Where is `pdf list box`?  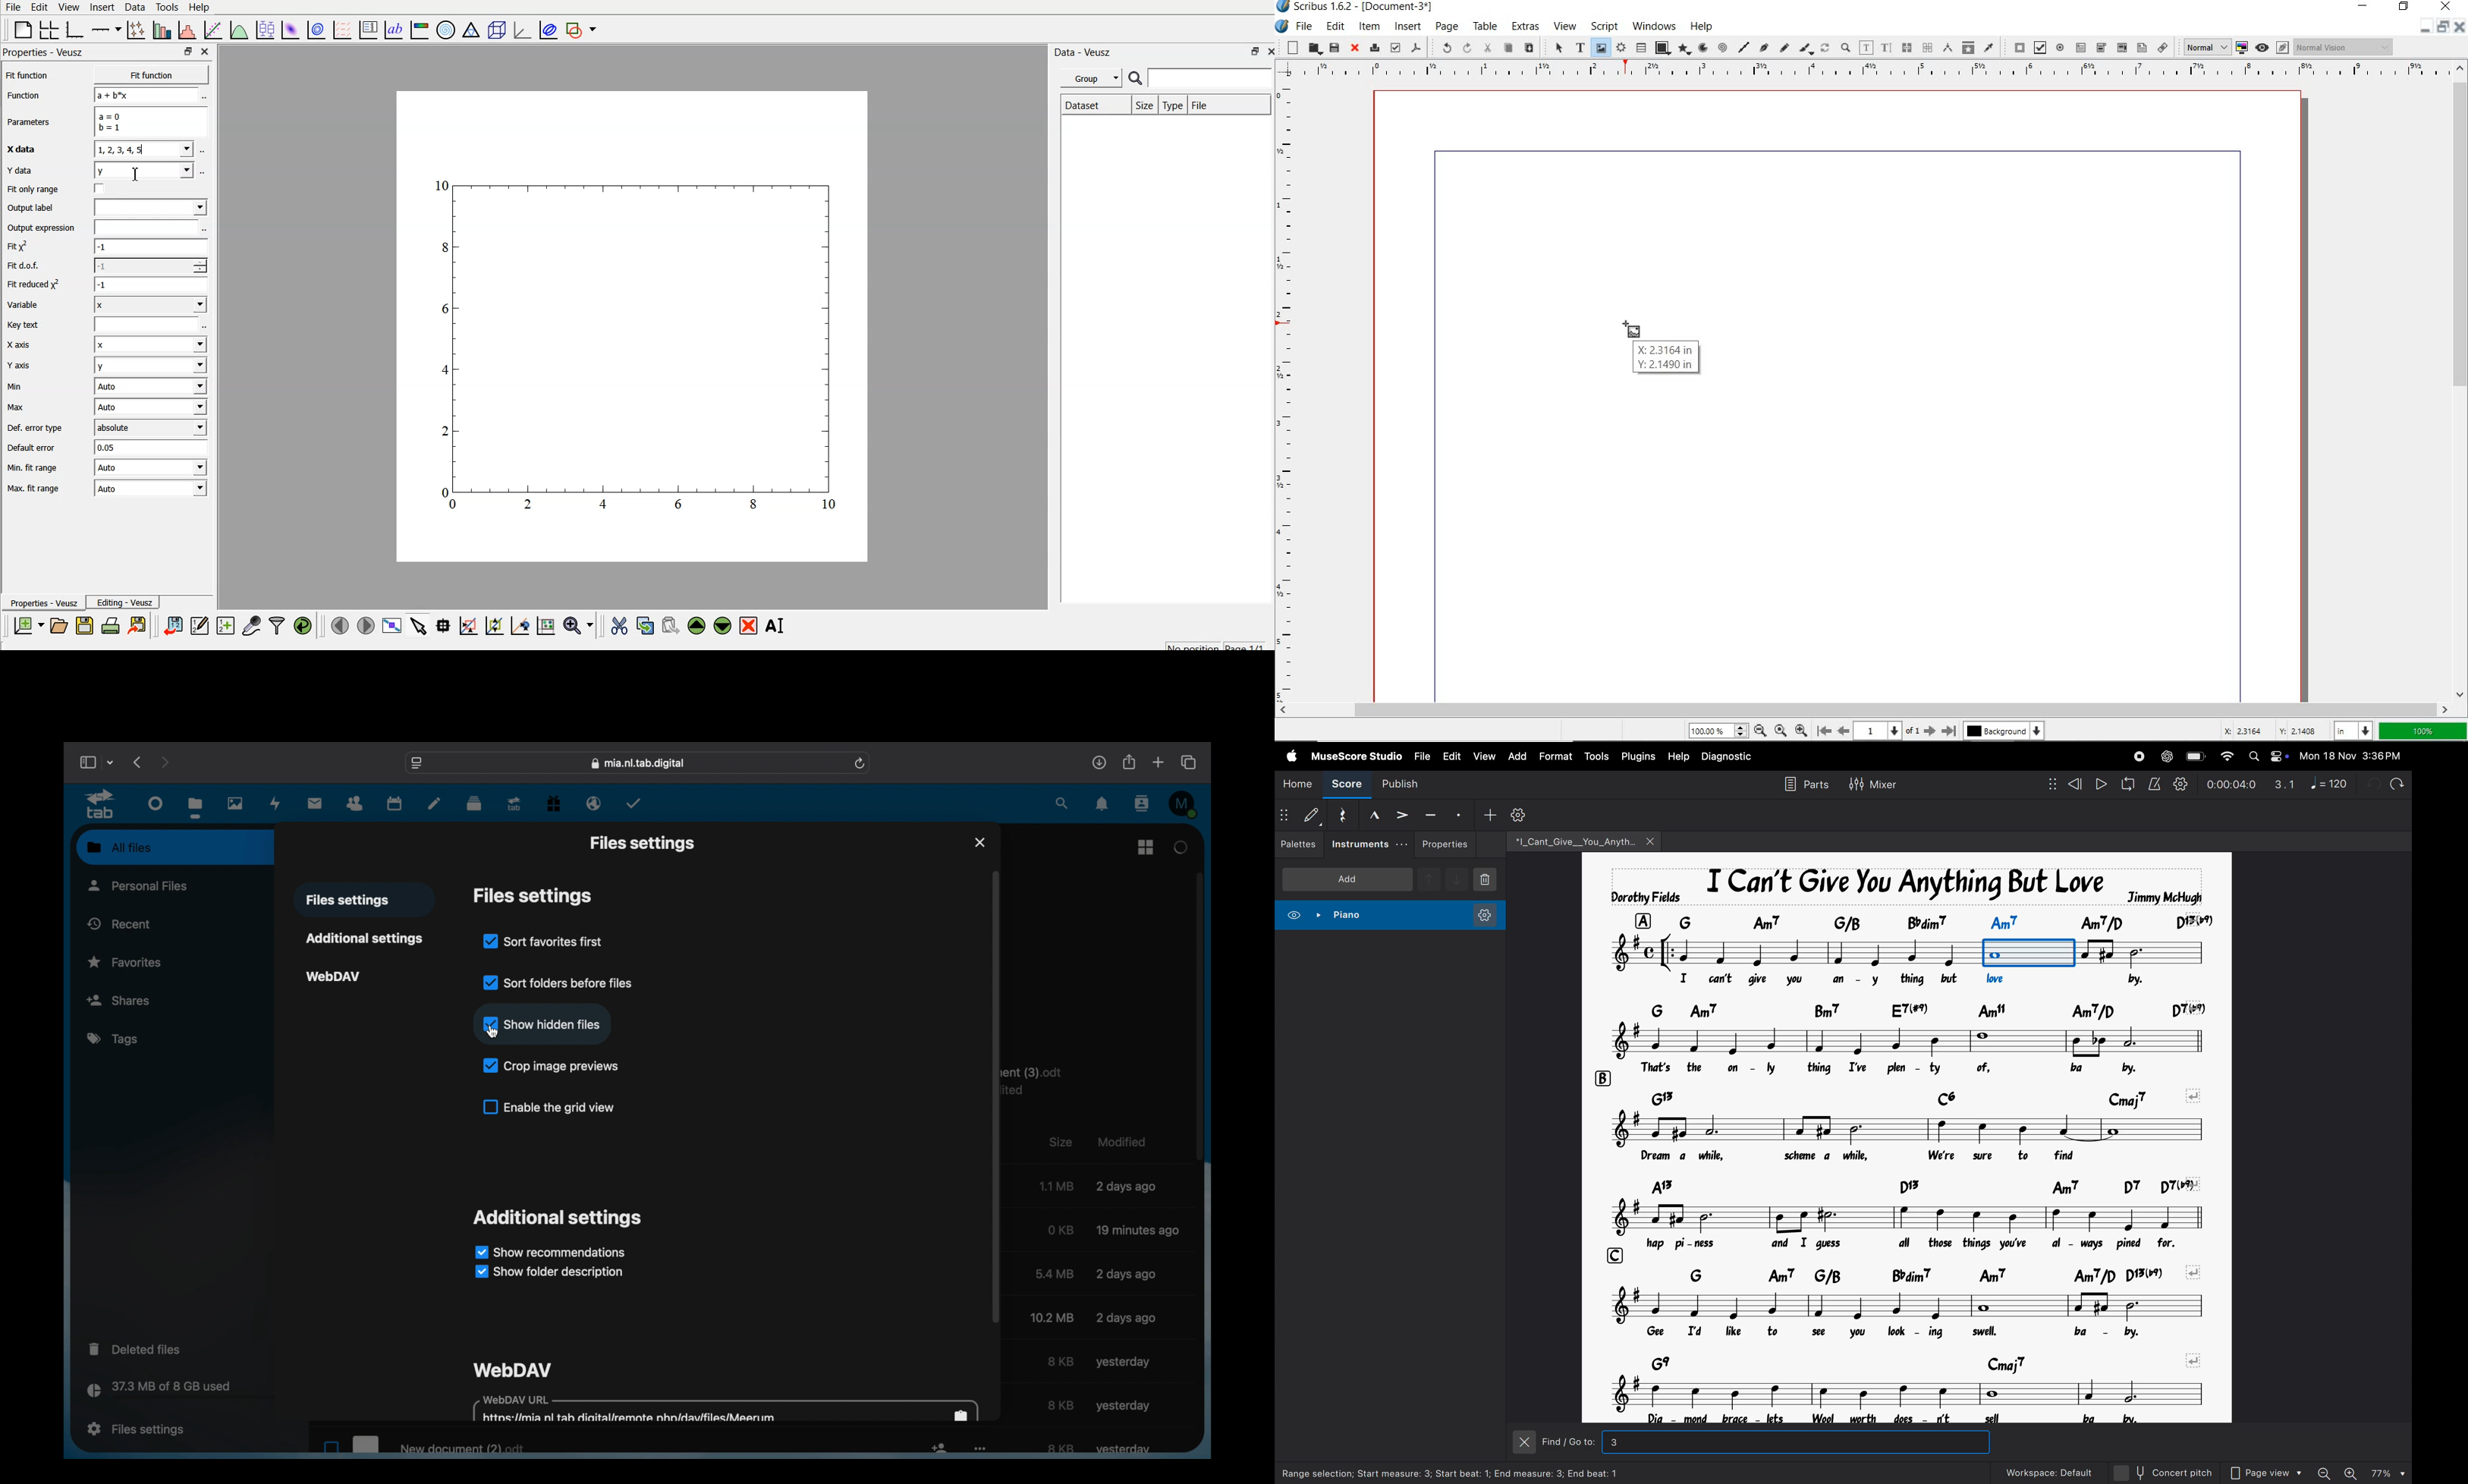 pdf list box is located at coordinates (2142, 47).